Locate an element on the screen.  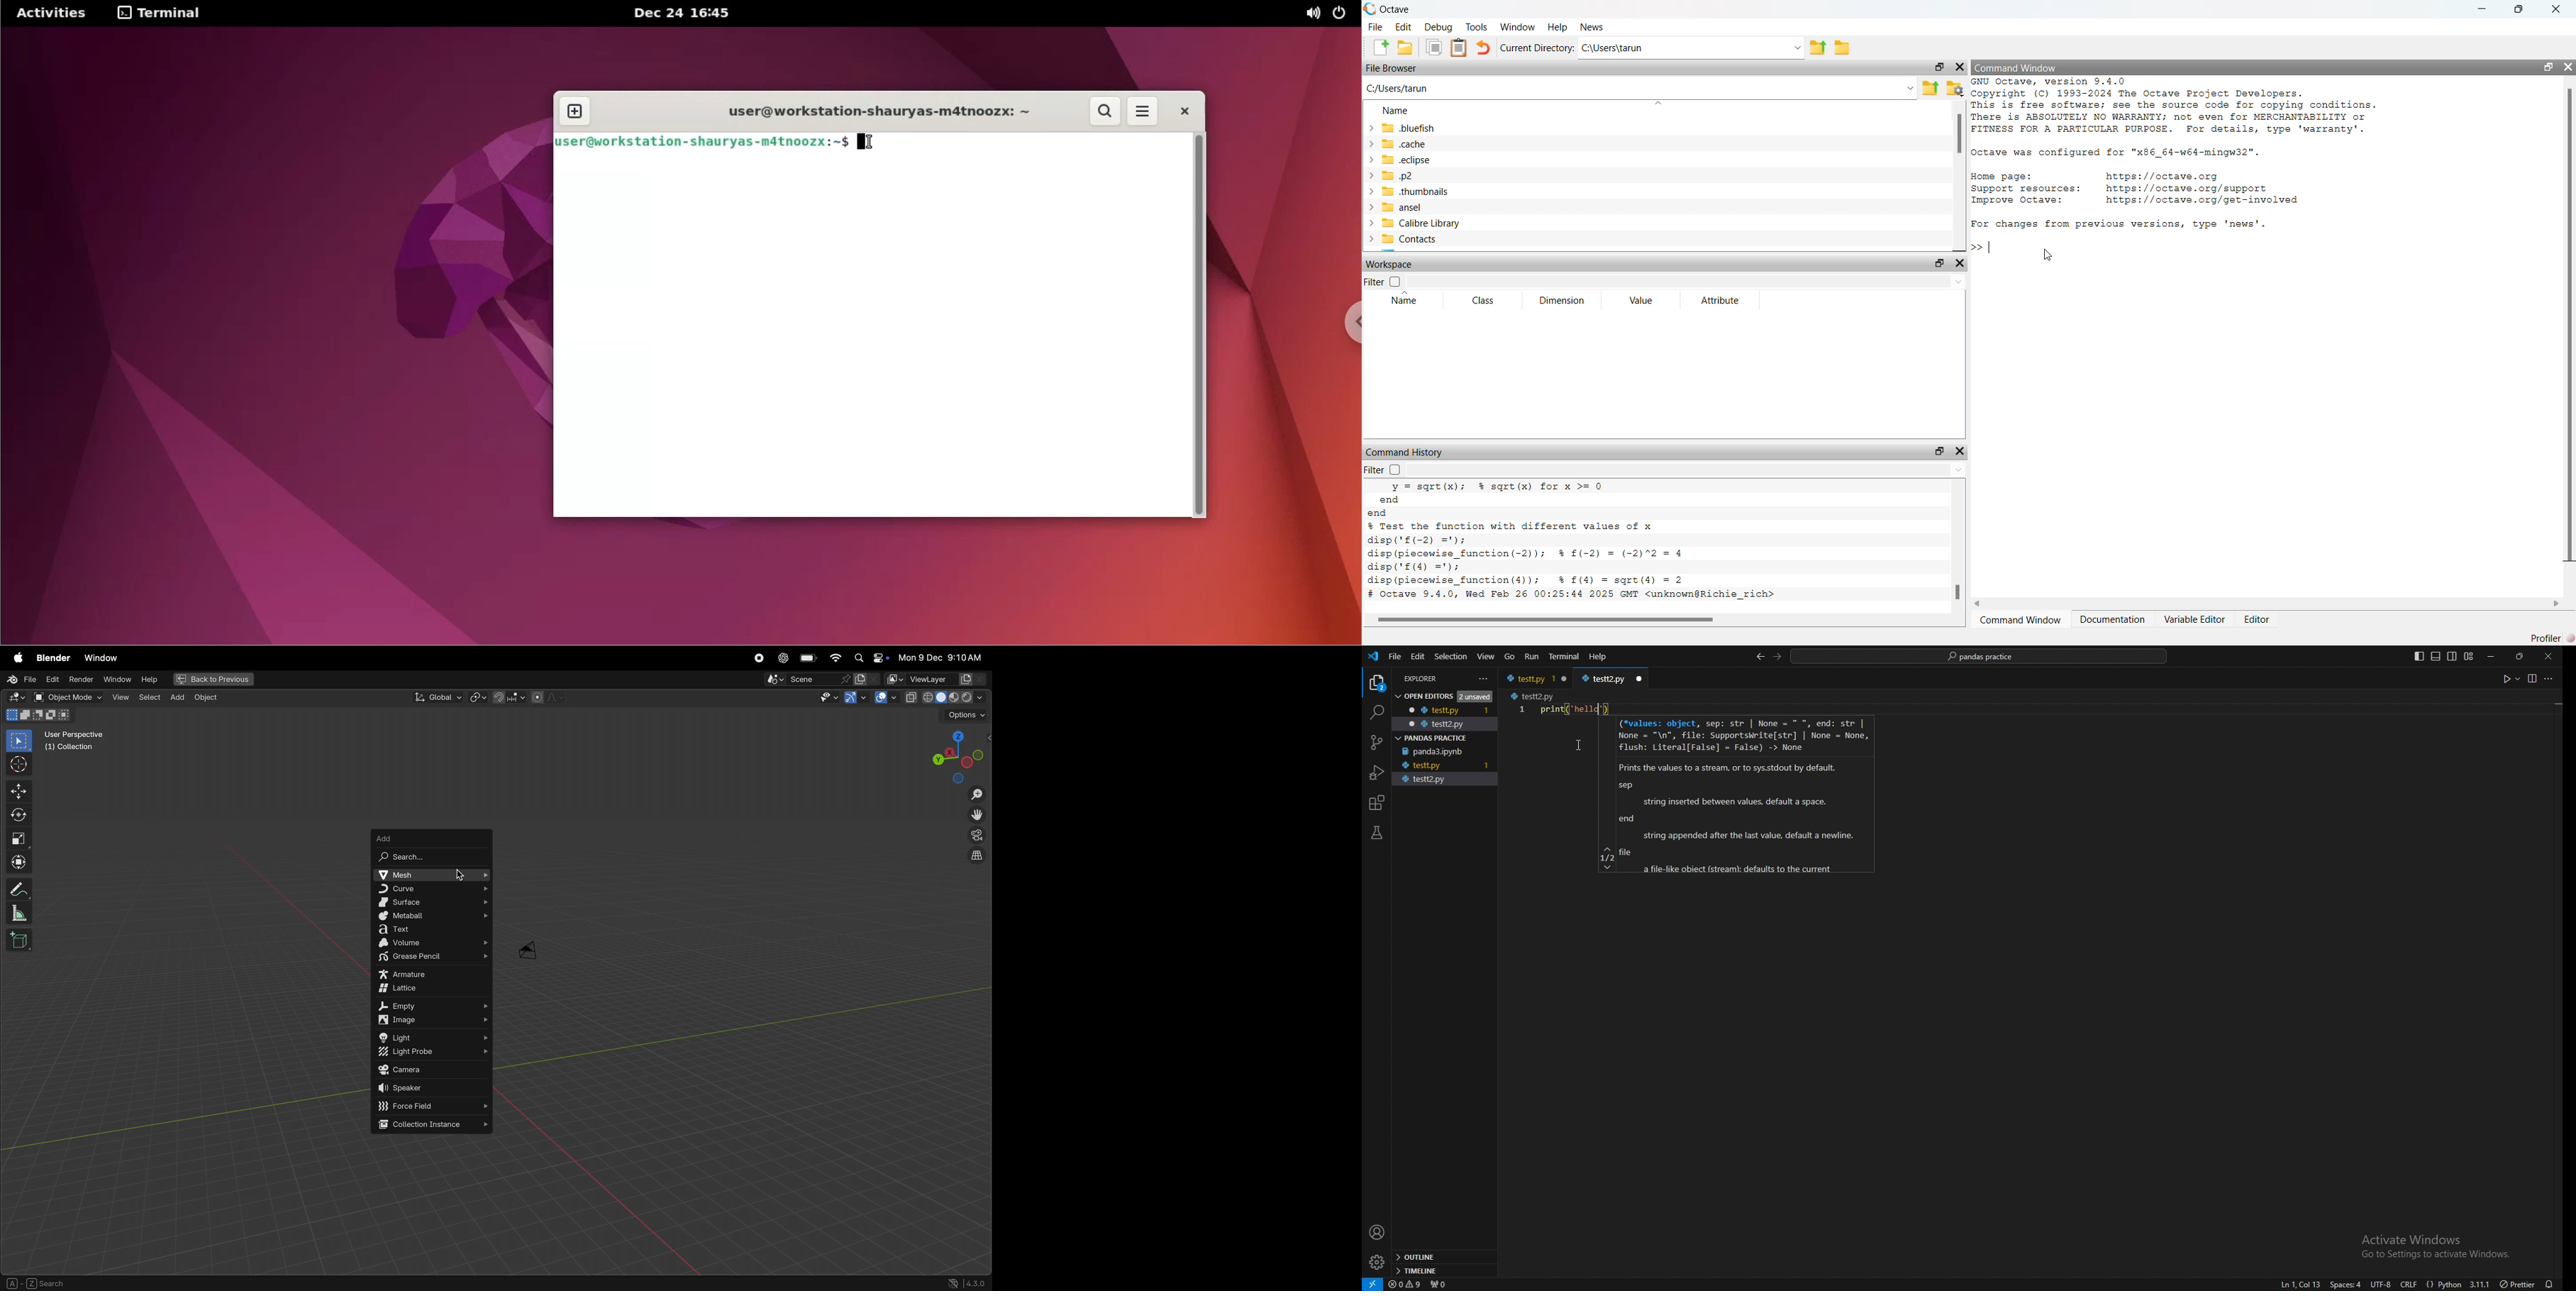
Scrollbar is located at coordinates (2572, 325).